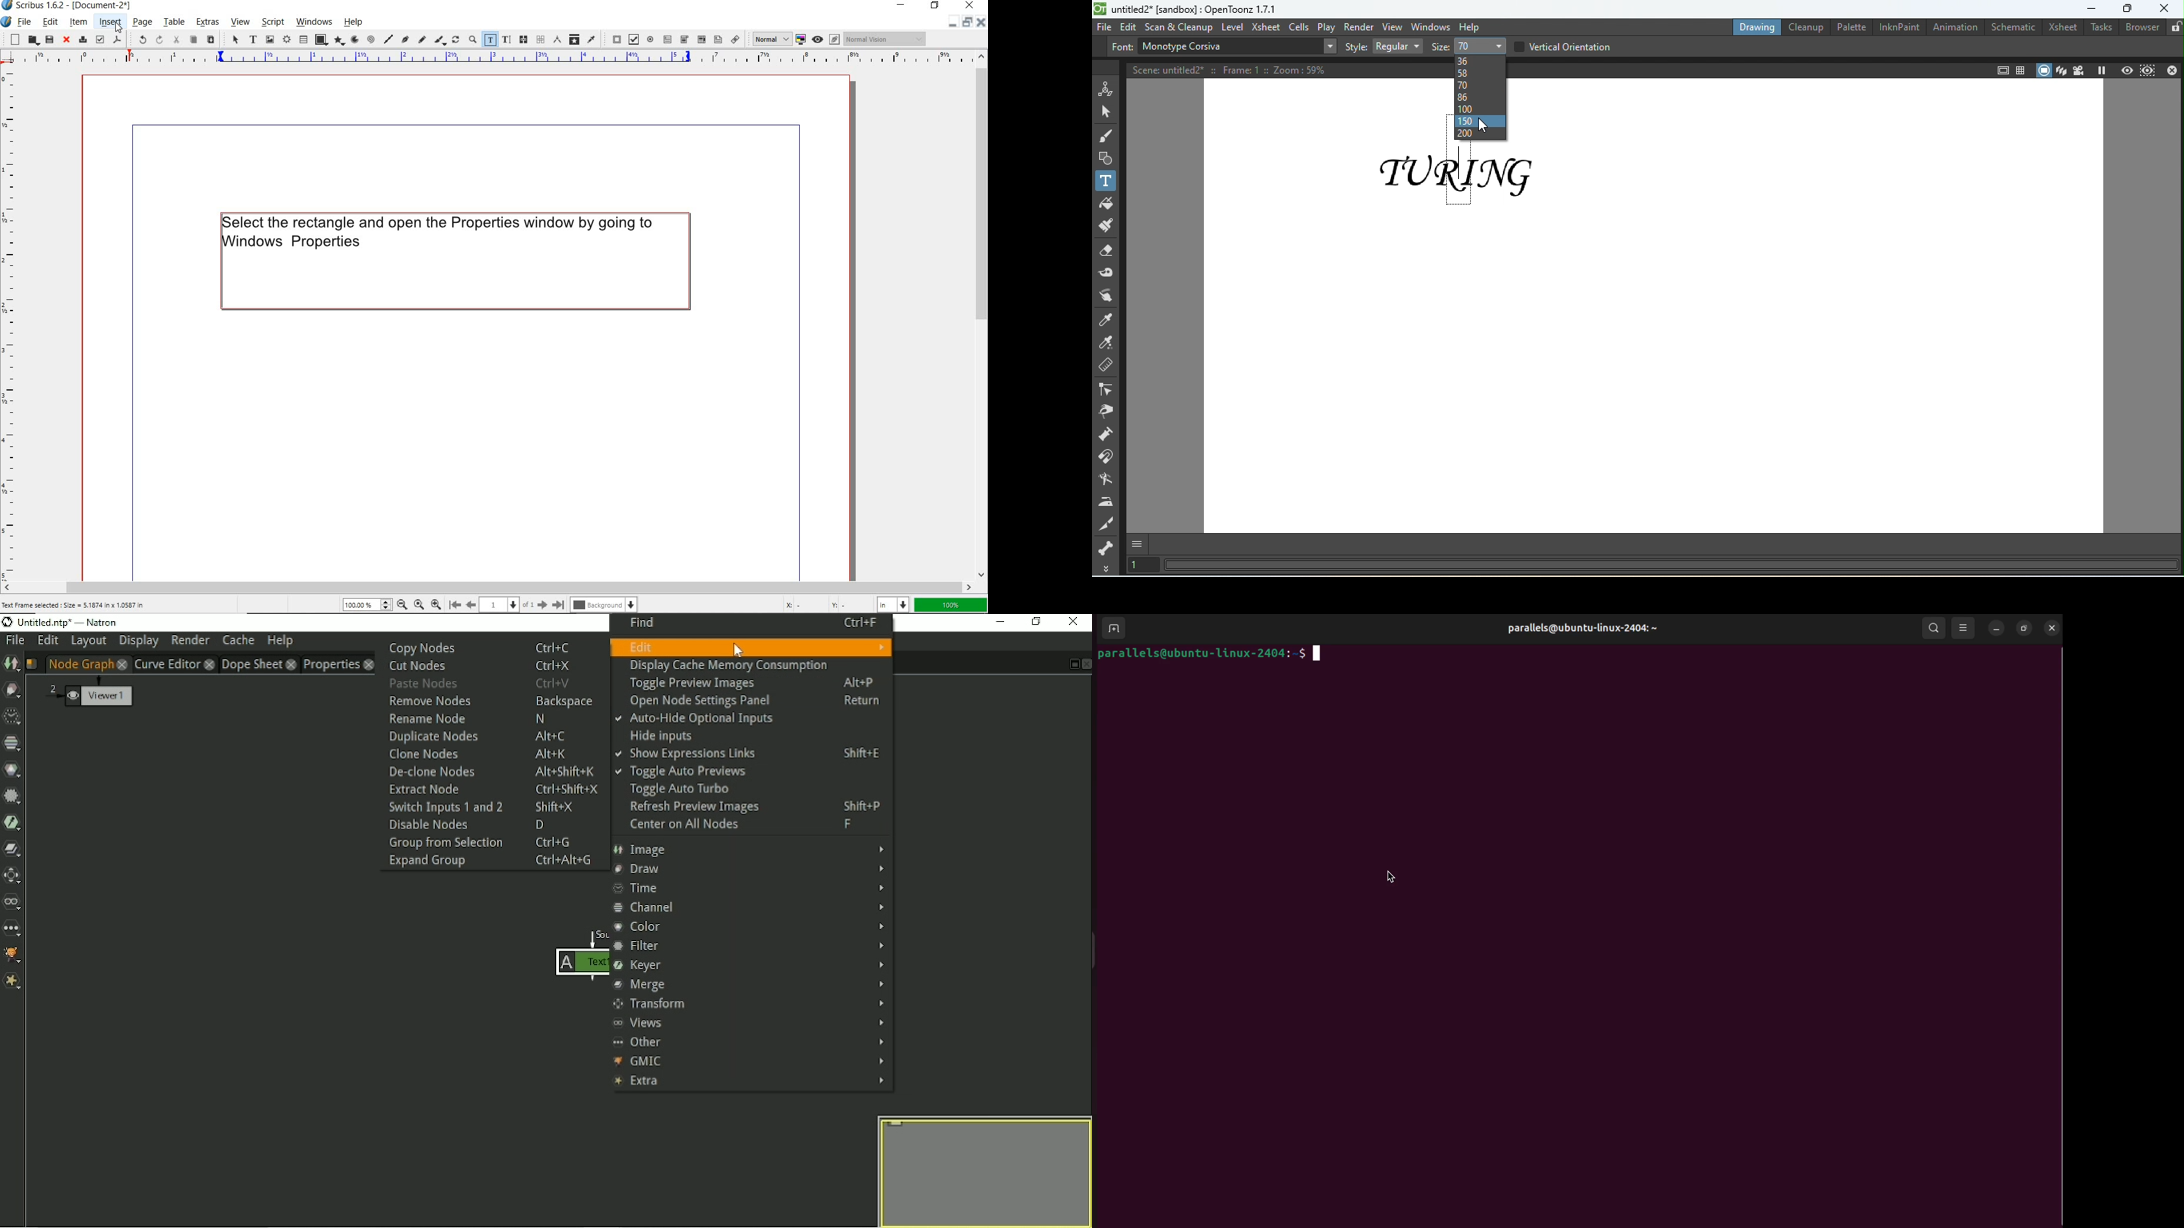  What do you see at coordinates (471, 40) in the screenshot?
I see `zoom in or zoom out` at bounding box center [471, 40].